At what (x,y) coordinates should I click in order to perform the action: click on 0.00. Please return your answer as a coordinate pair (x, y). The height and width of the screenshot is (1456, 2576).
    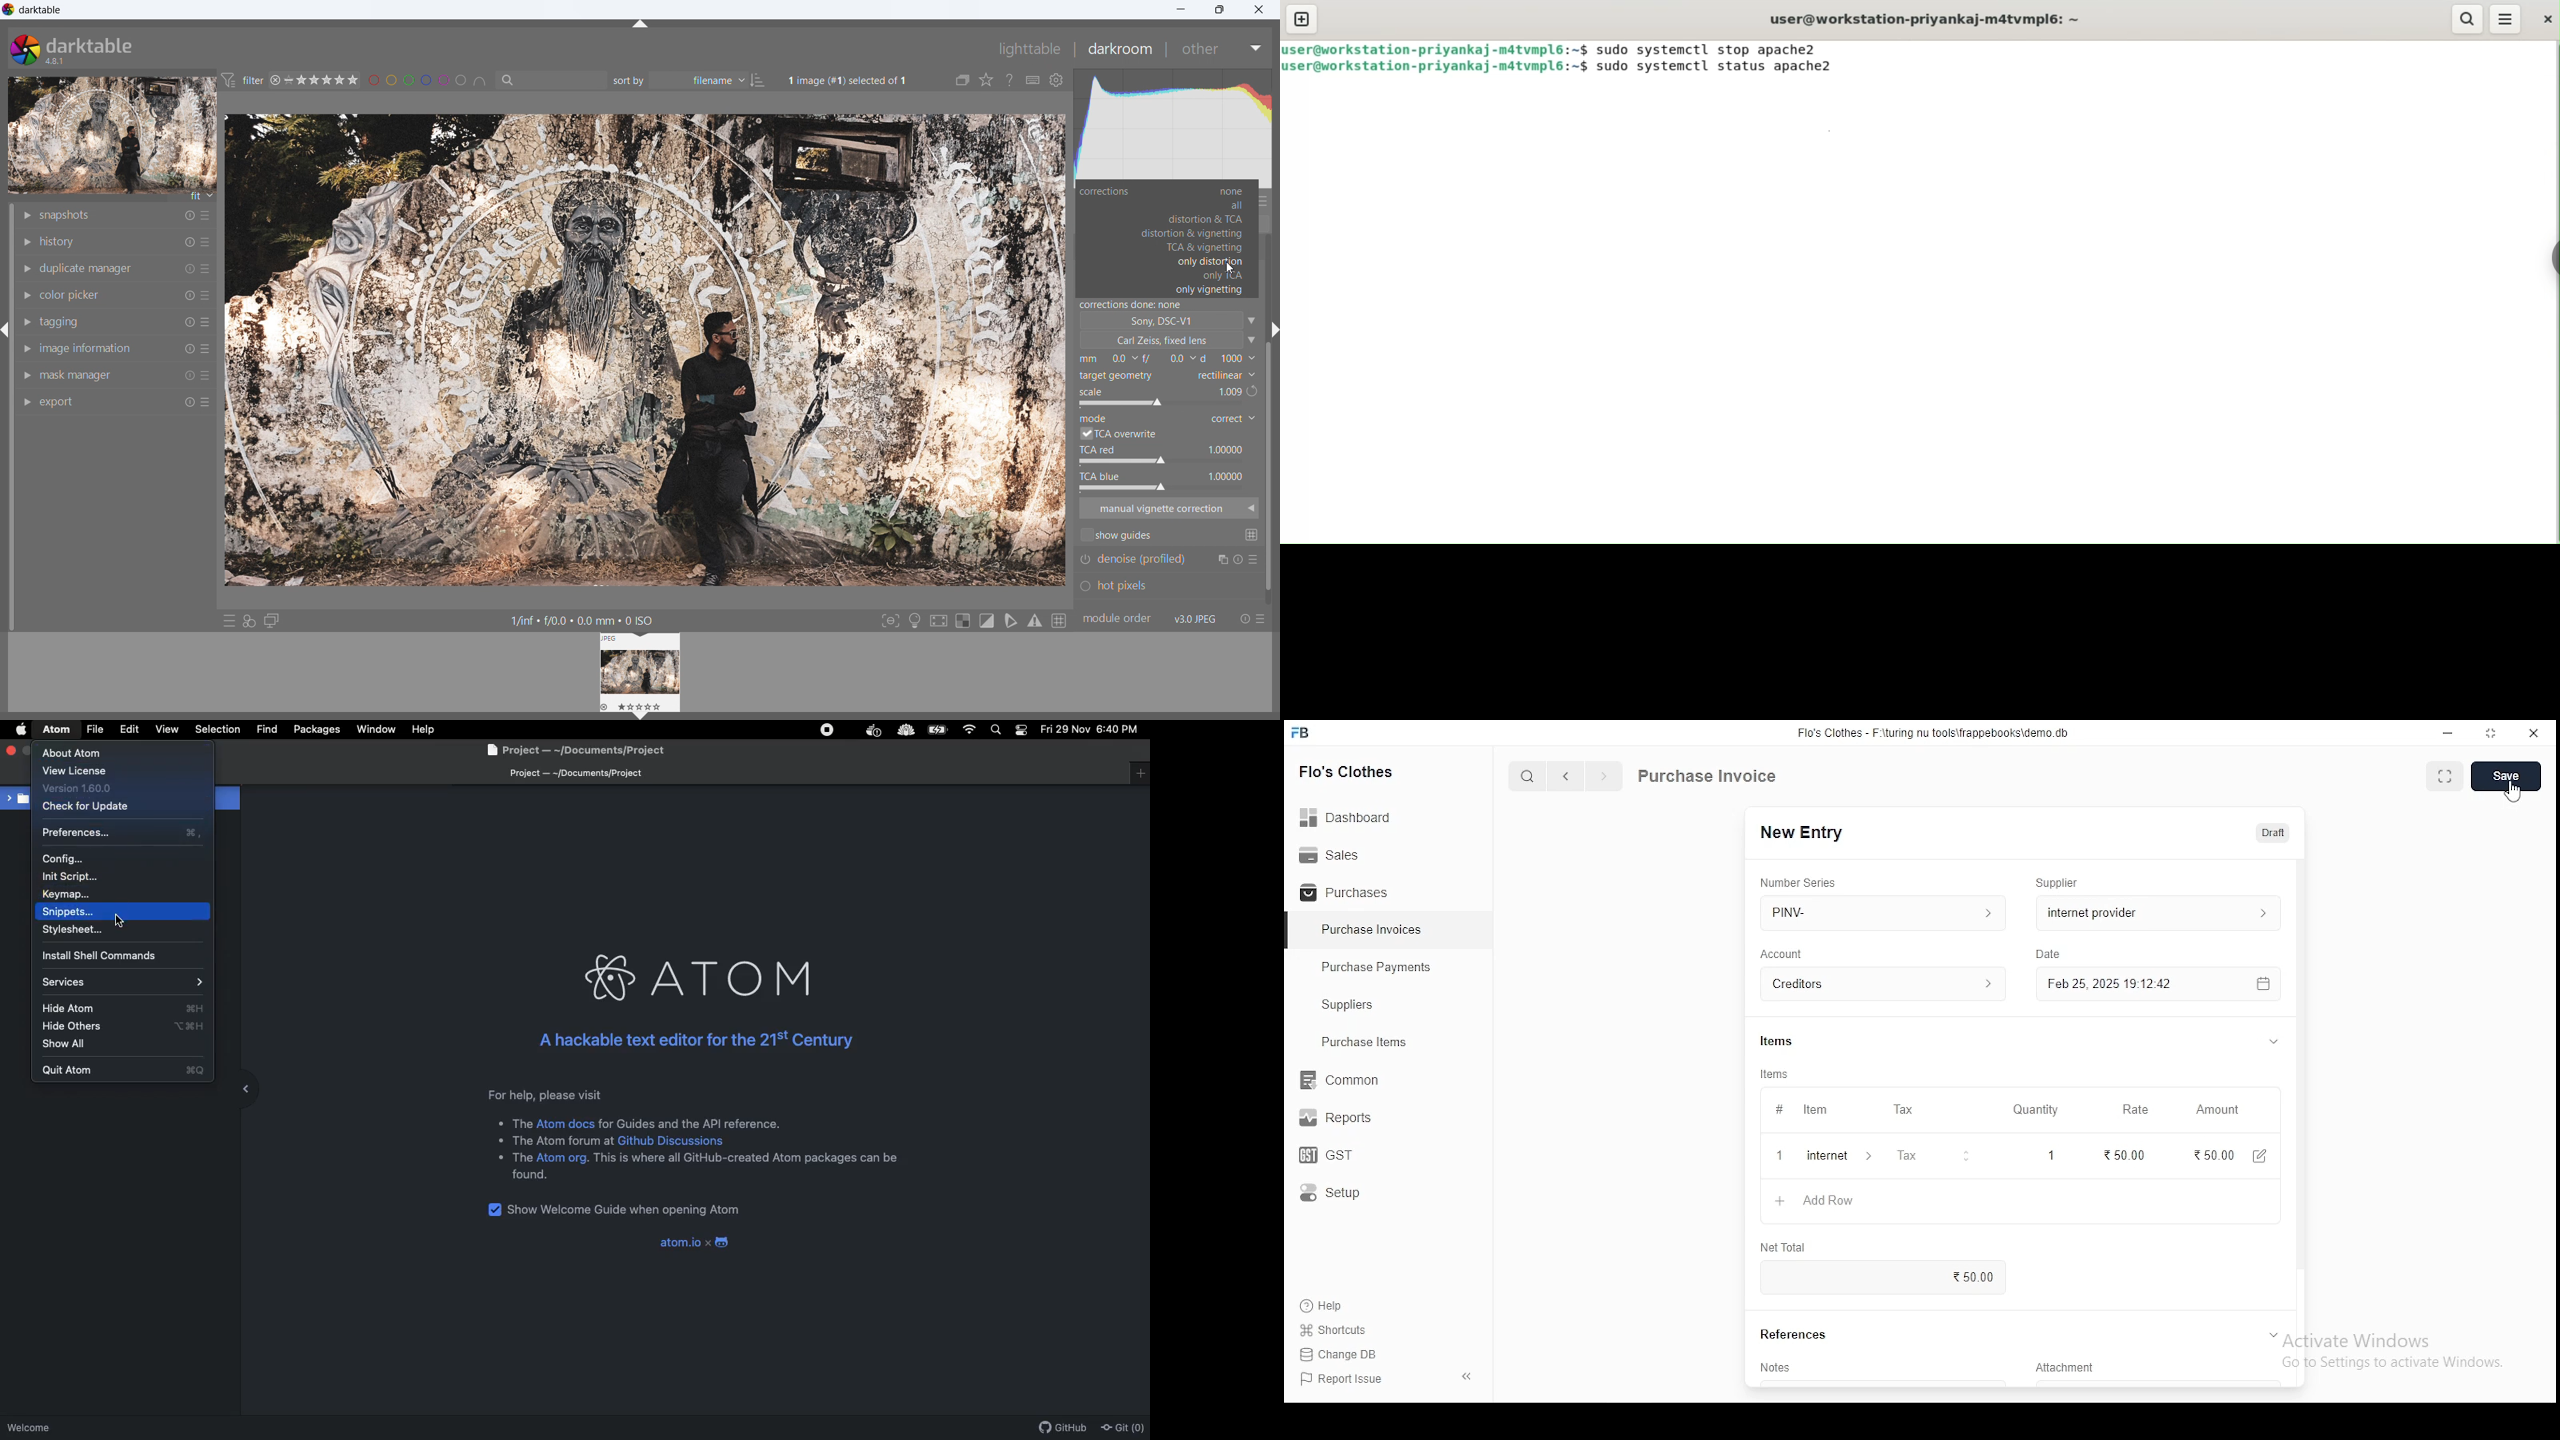
    Looking at the image, I should click on (1982, 1276).